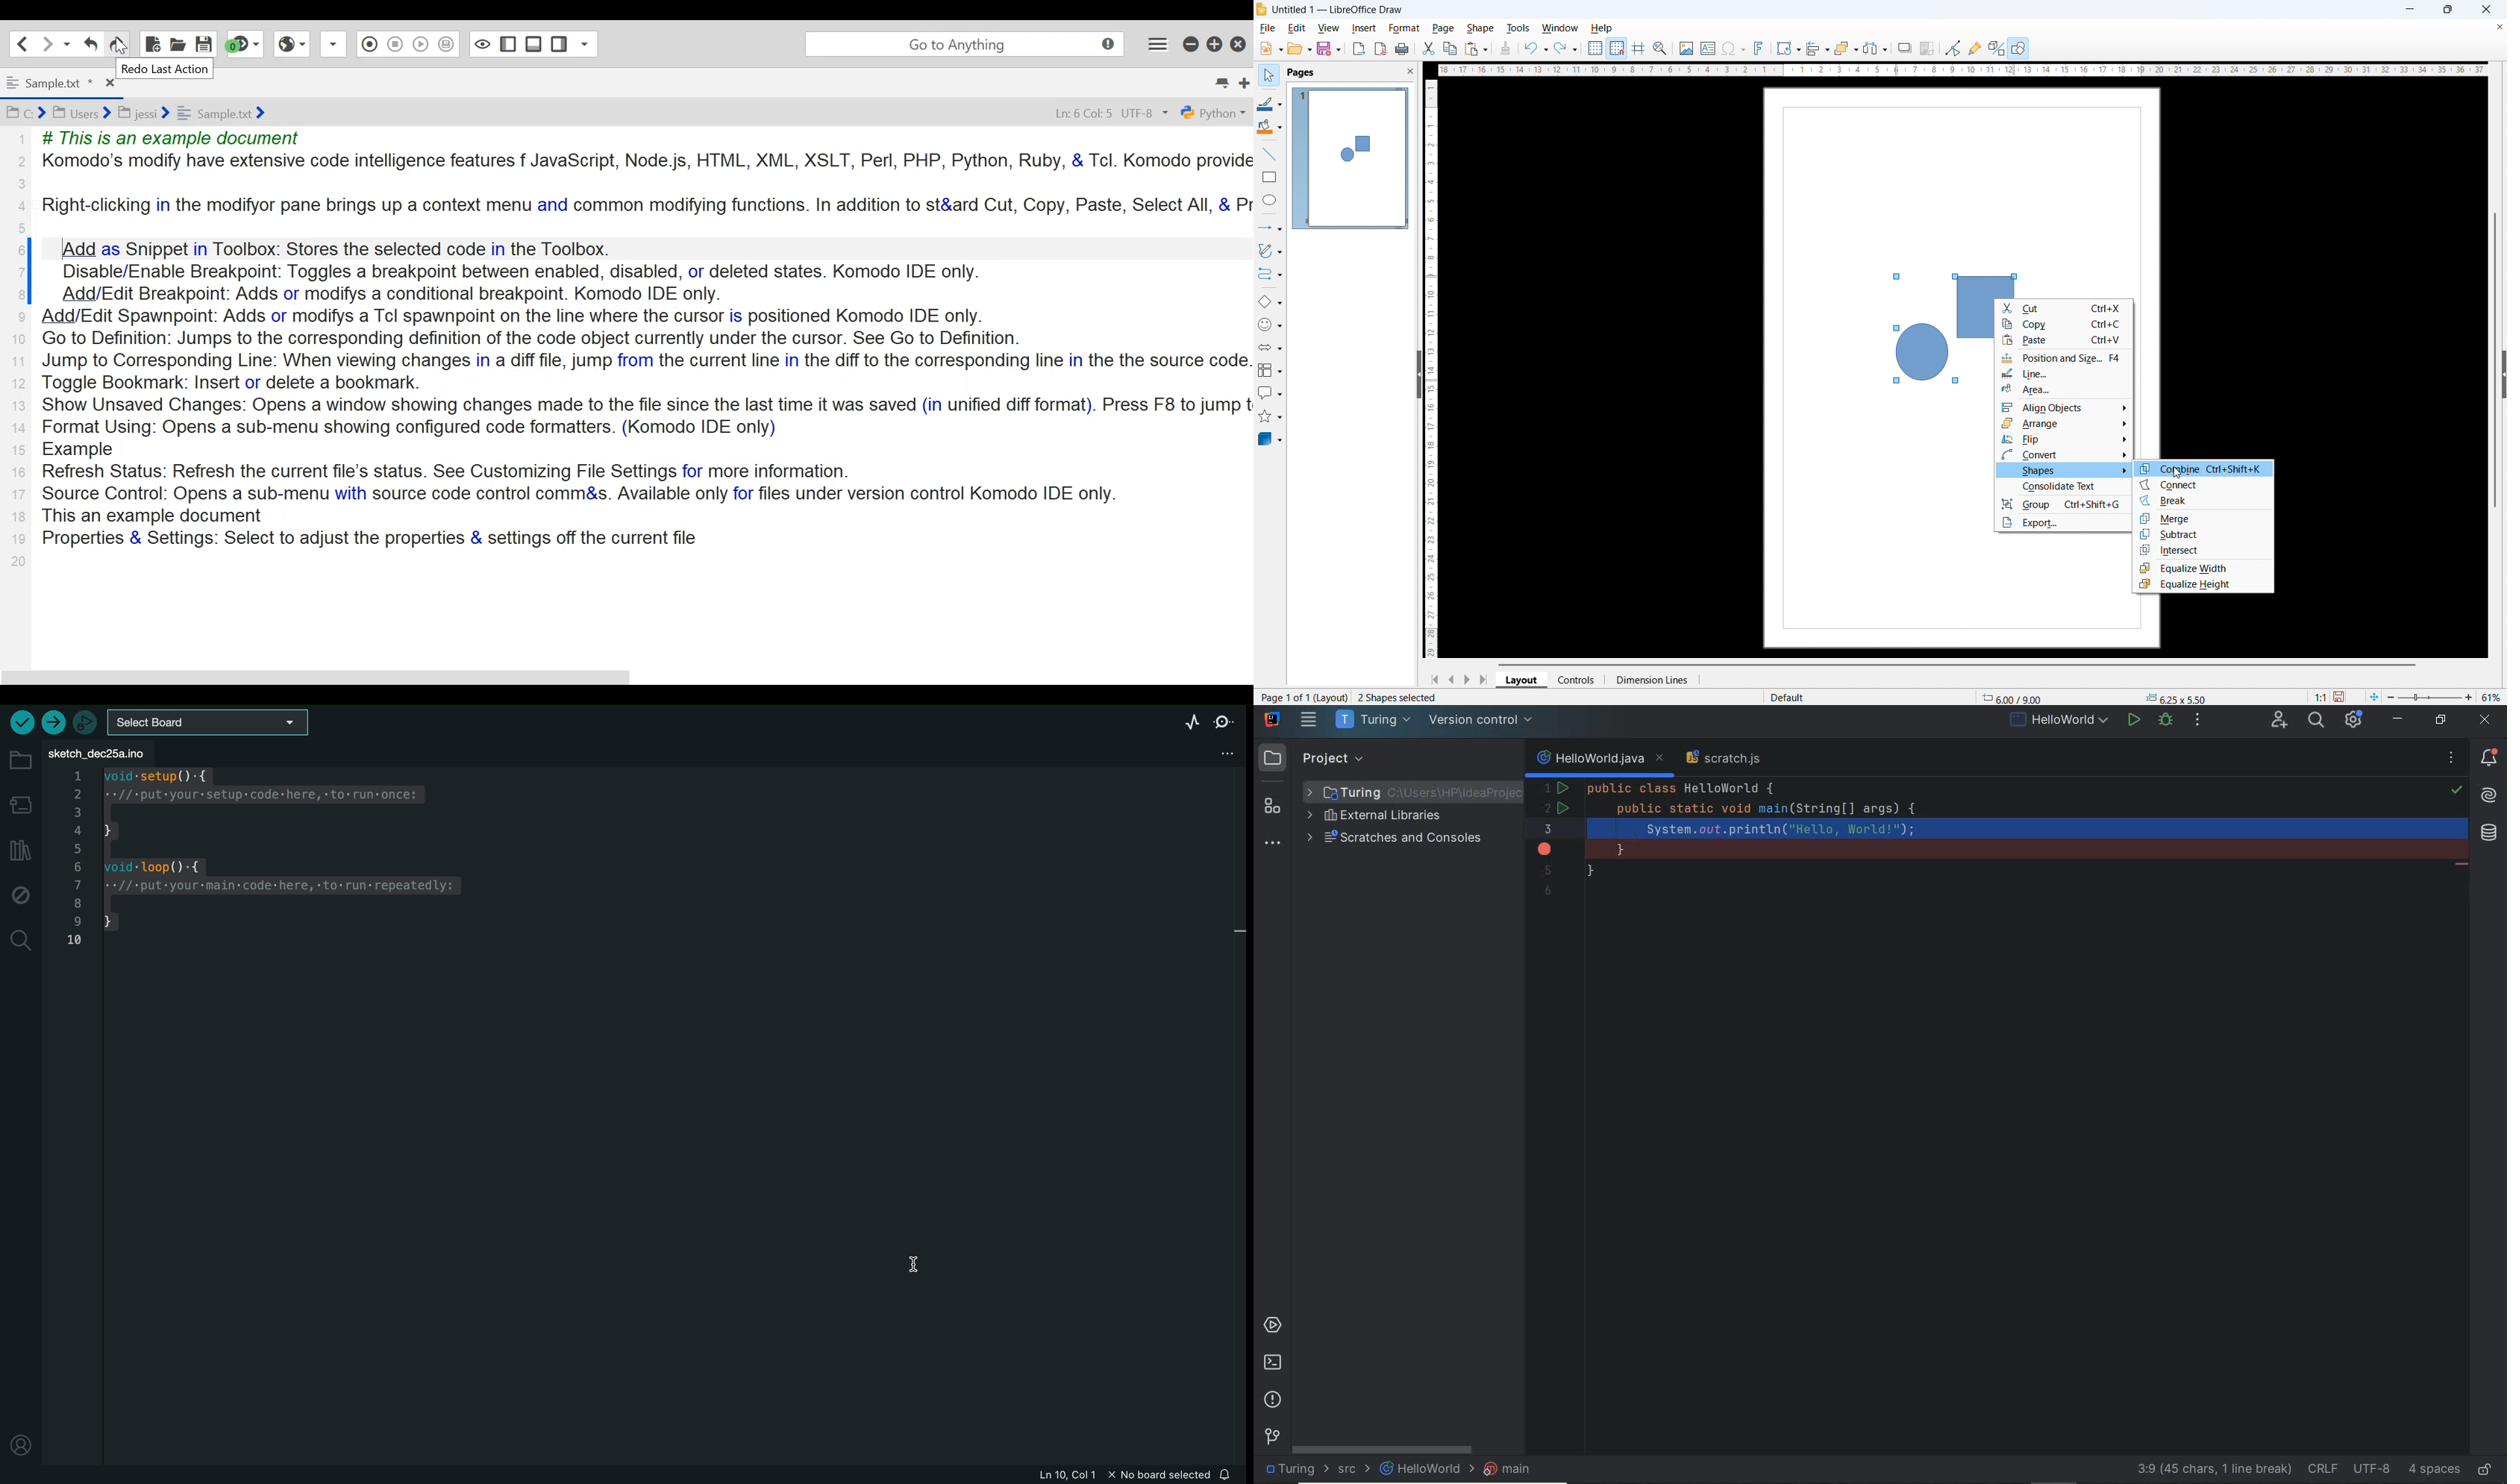 The height and width of the screenshot is (1484, 2520). I want to click on , so click(1954, 49).